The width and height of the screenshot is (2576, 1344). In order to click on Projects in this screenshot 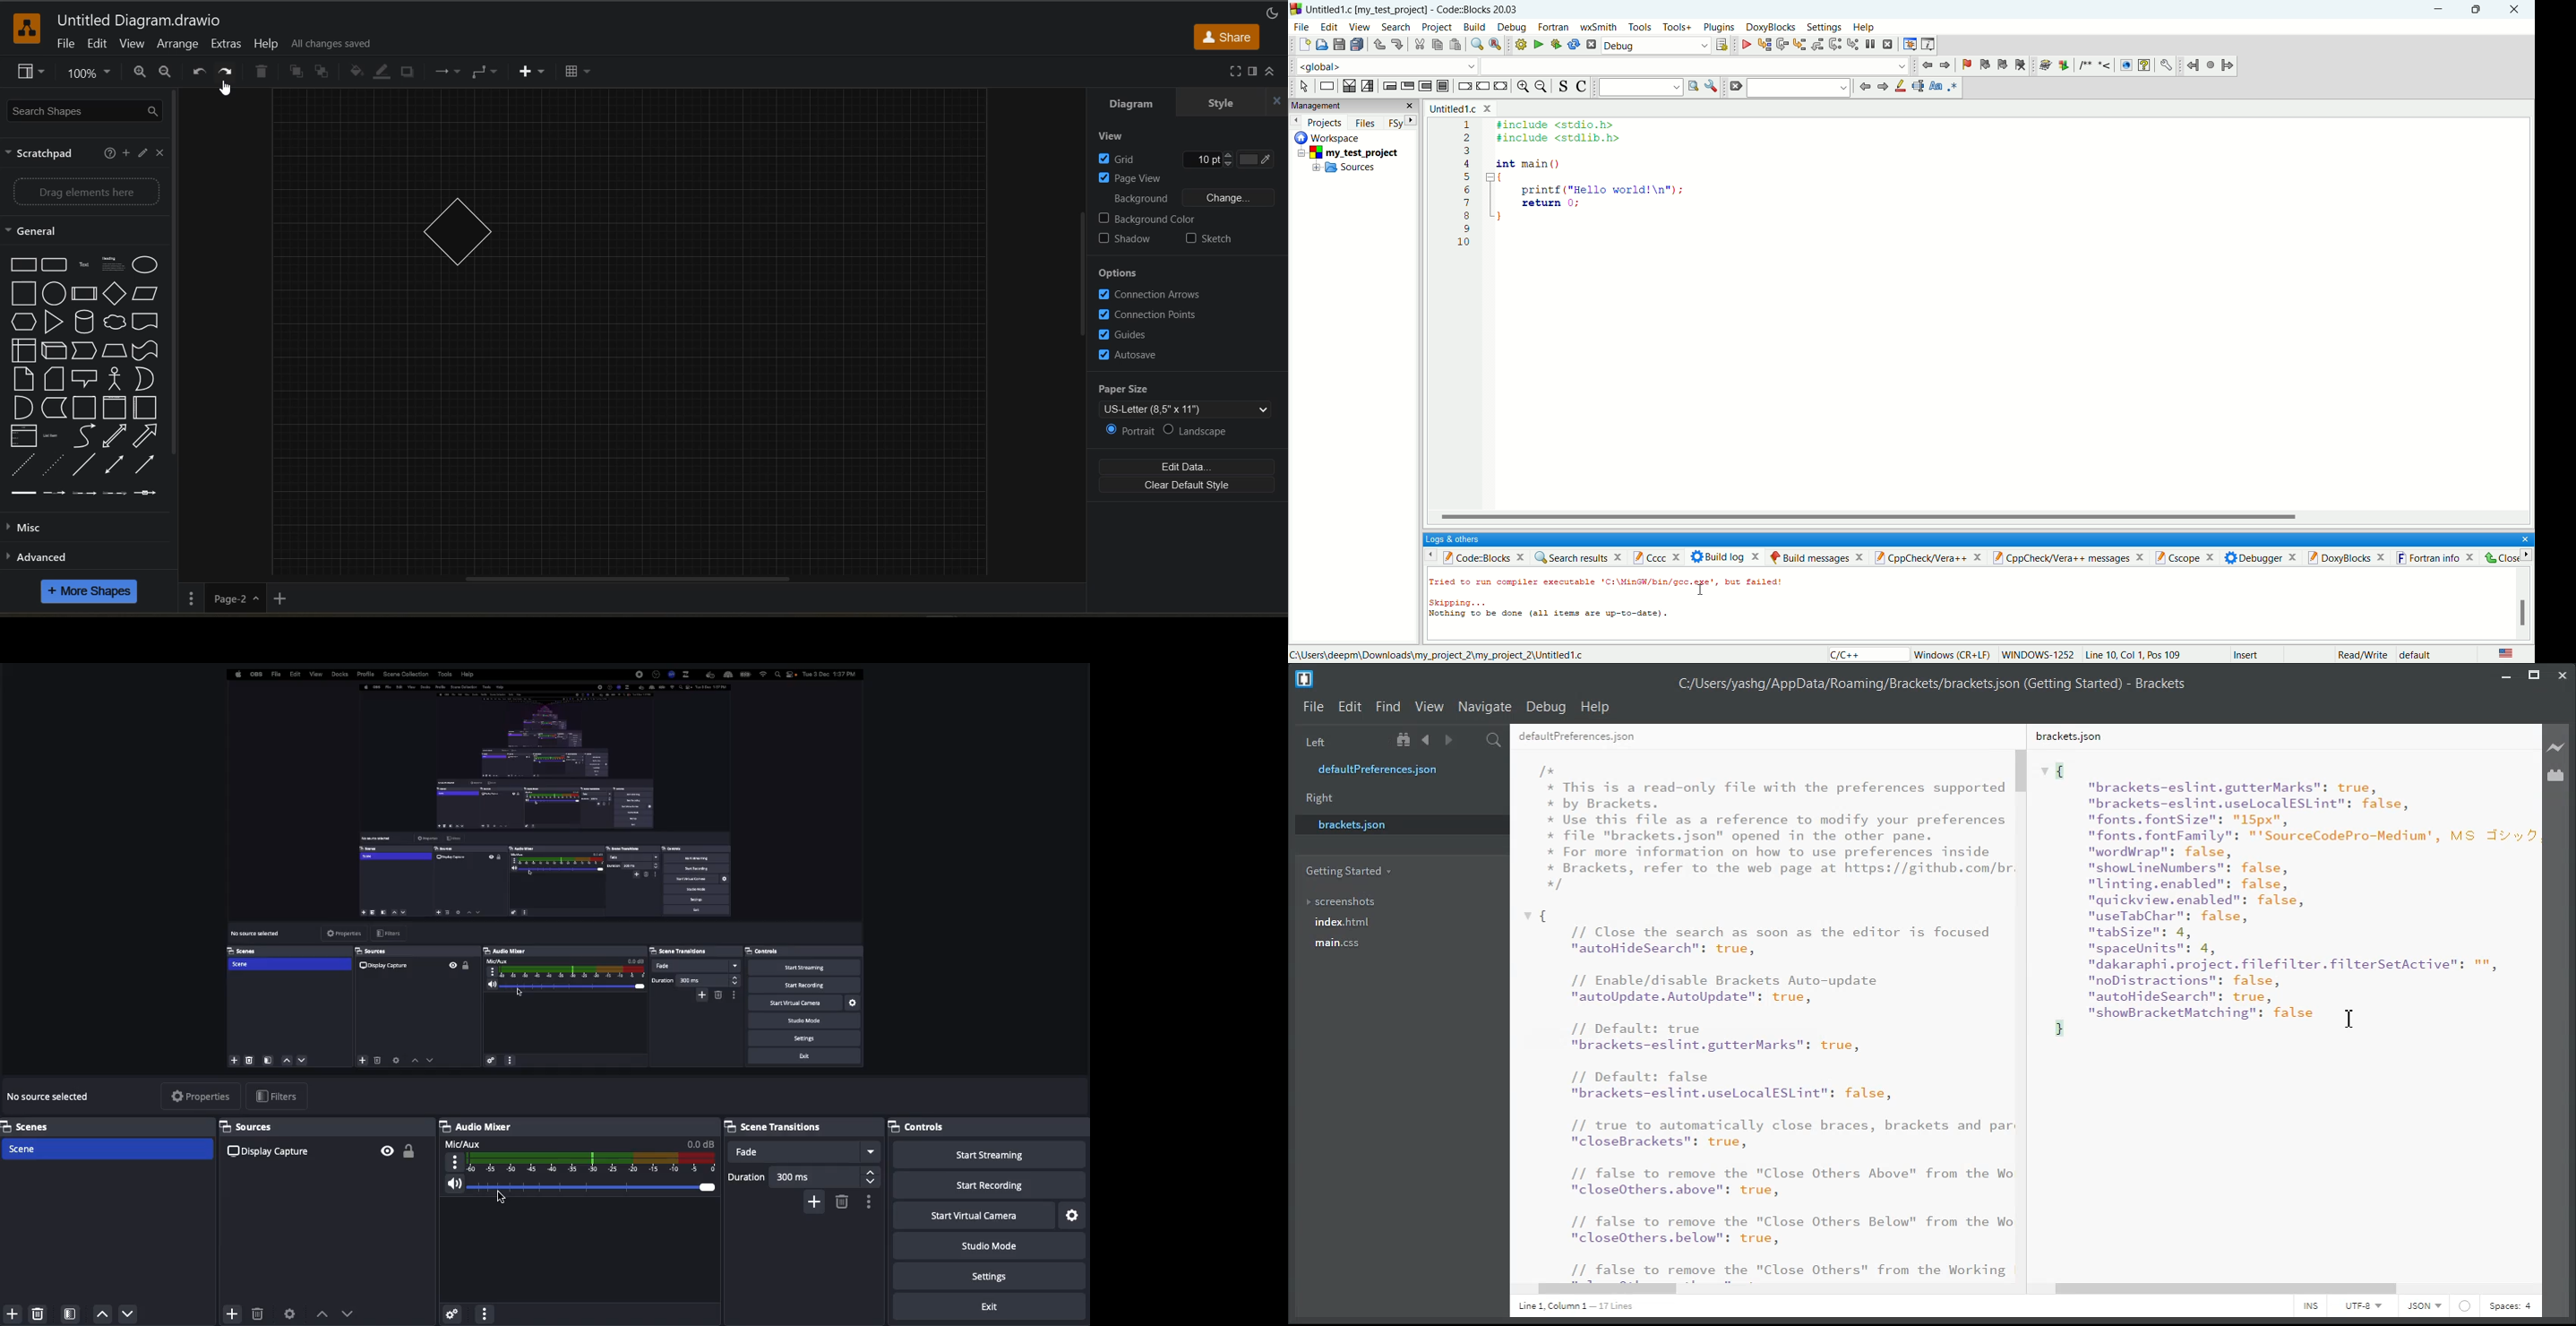, I will do `click(1317, 120)`.